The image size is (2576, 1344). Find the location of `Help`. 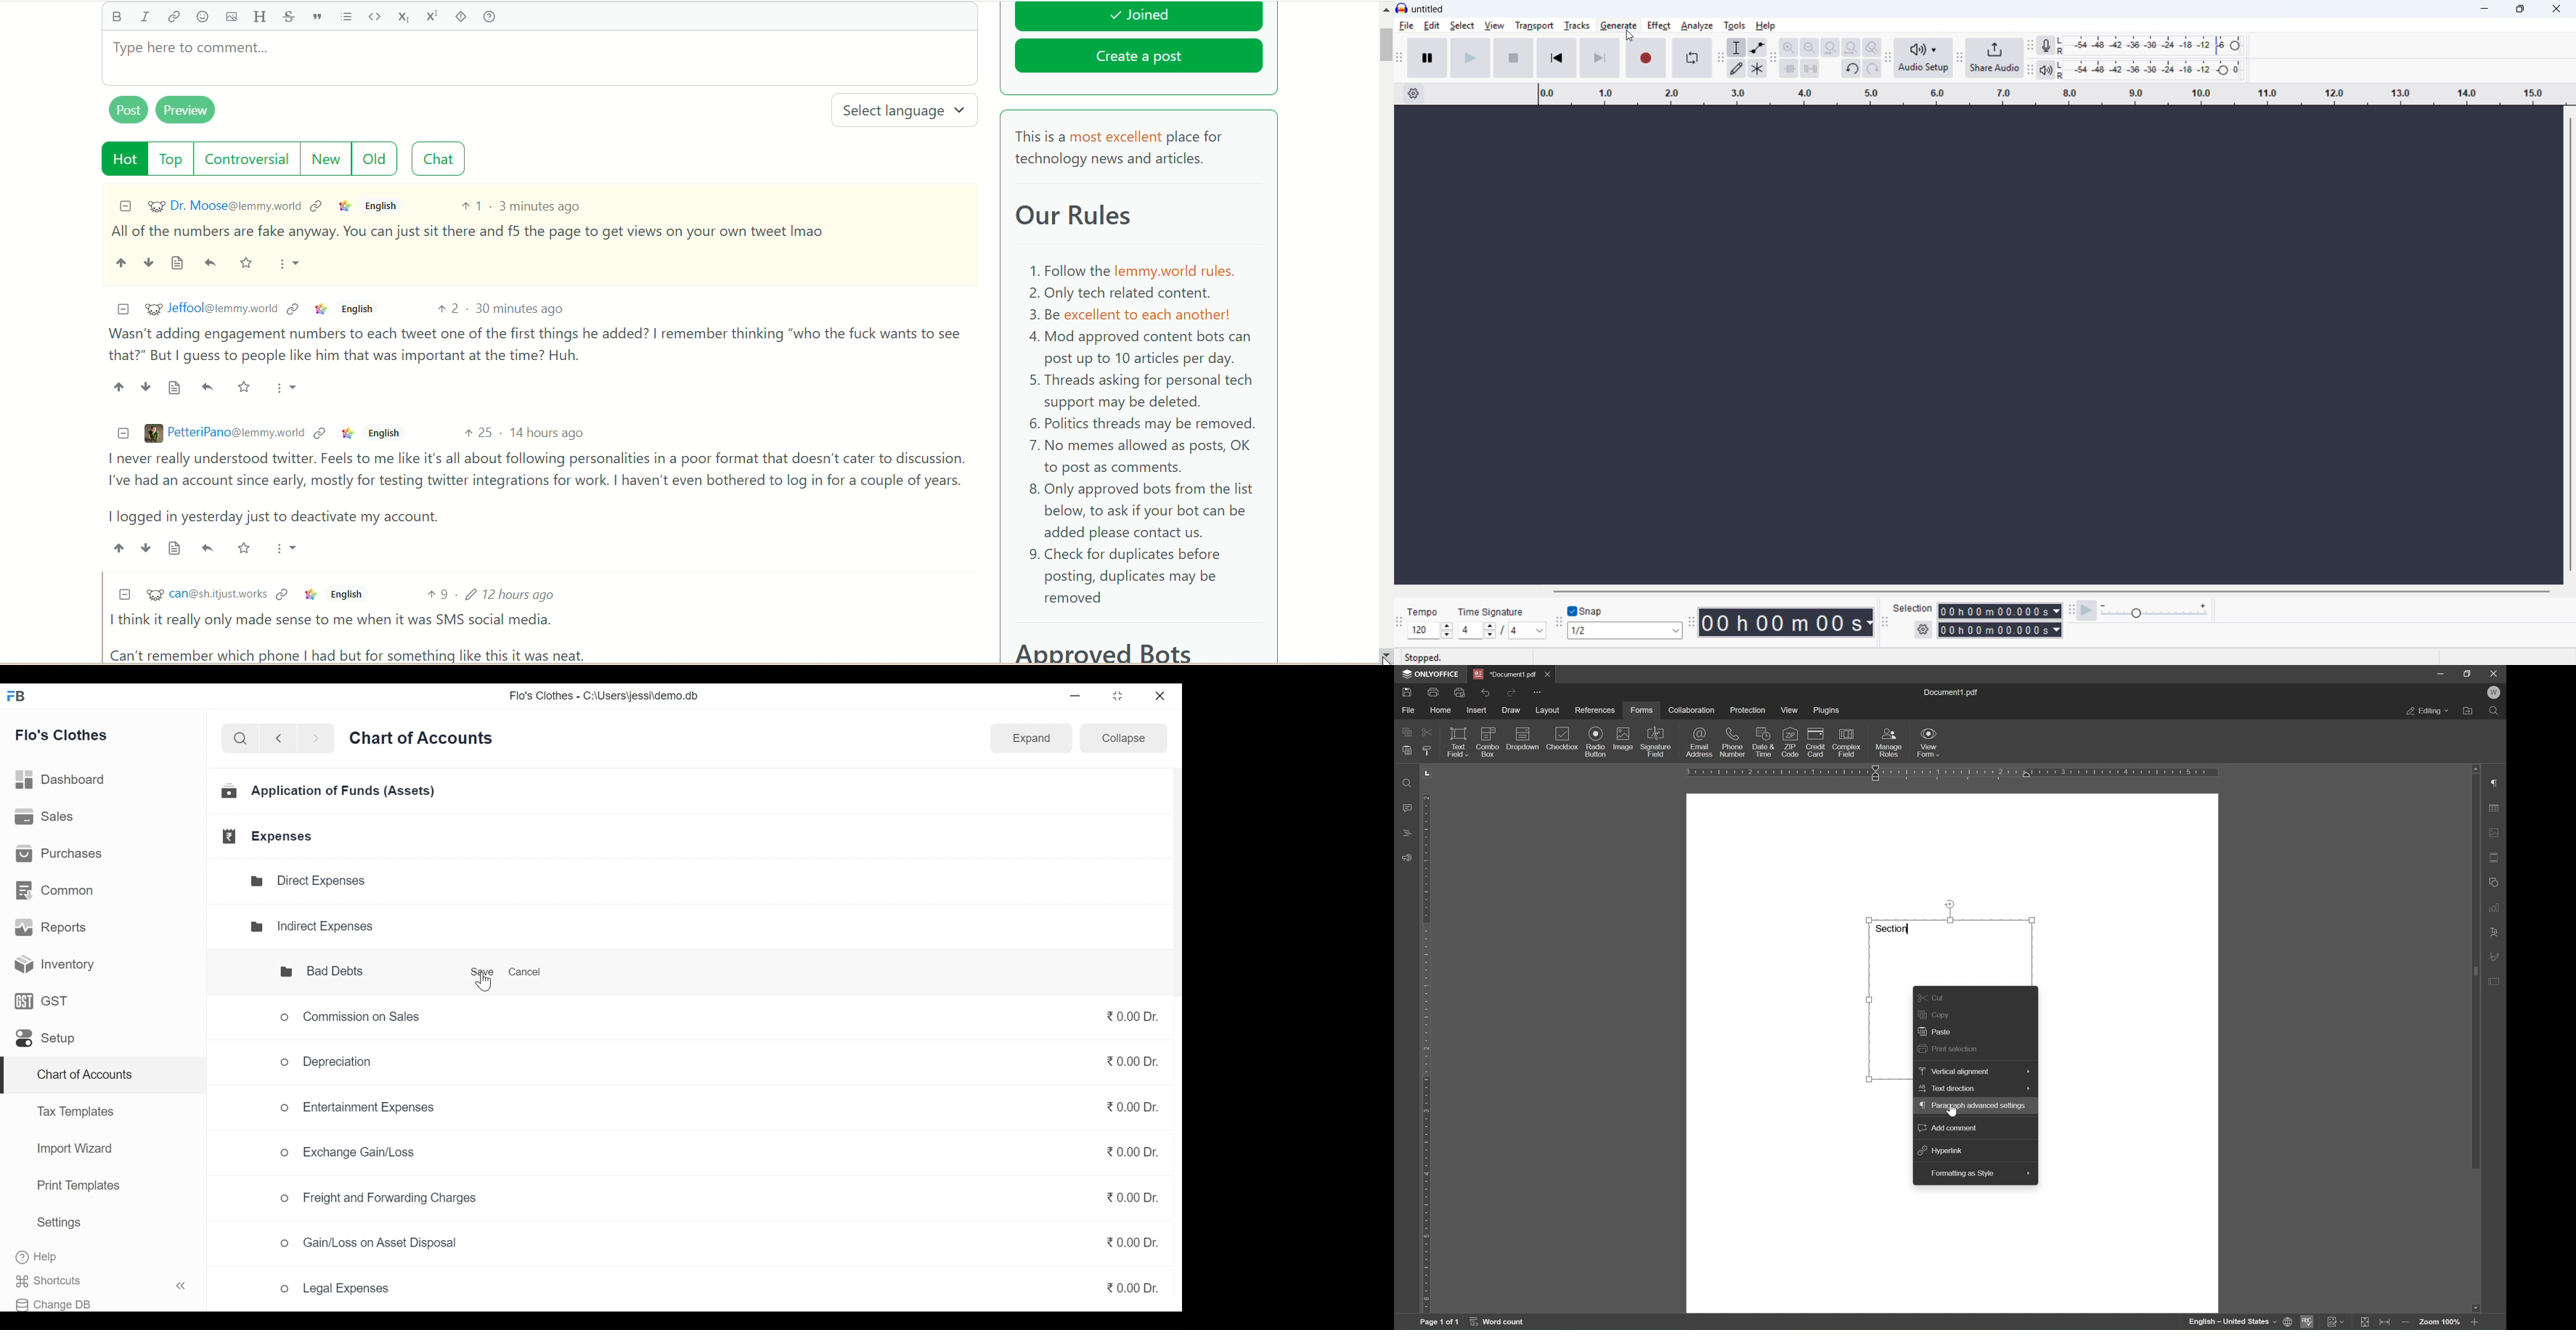

Help is located at coordinates (49, 1257).